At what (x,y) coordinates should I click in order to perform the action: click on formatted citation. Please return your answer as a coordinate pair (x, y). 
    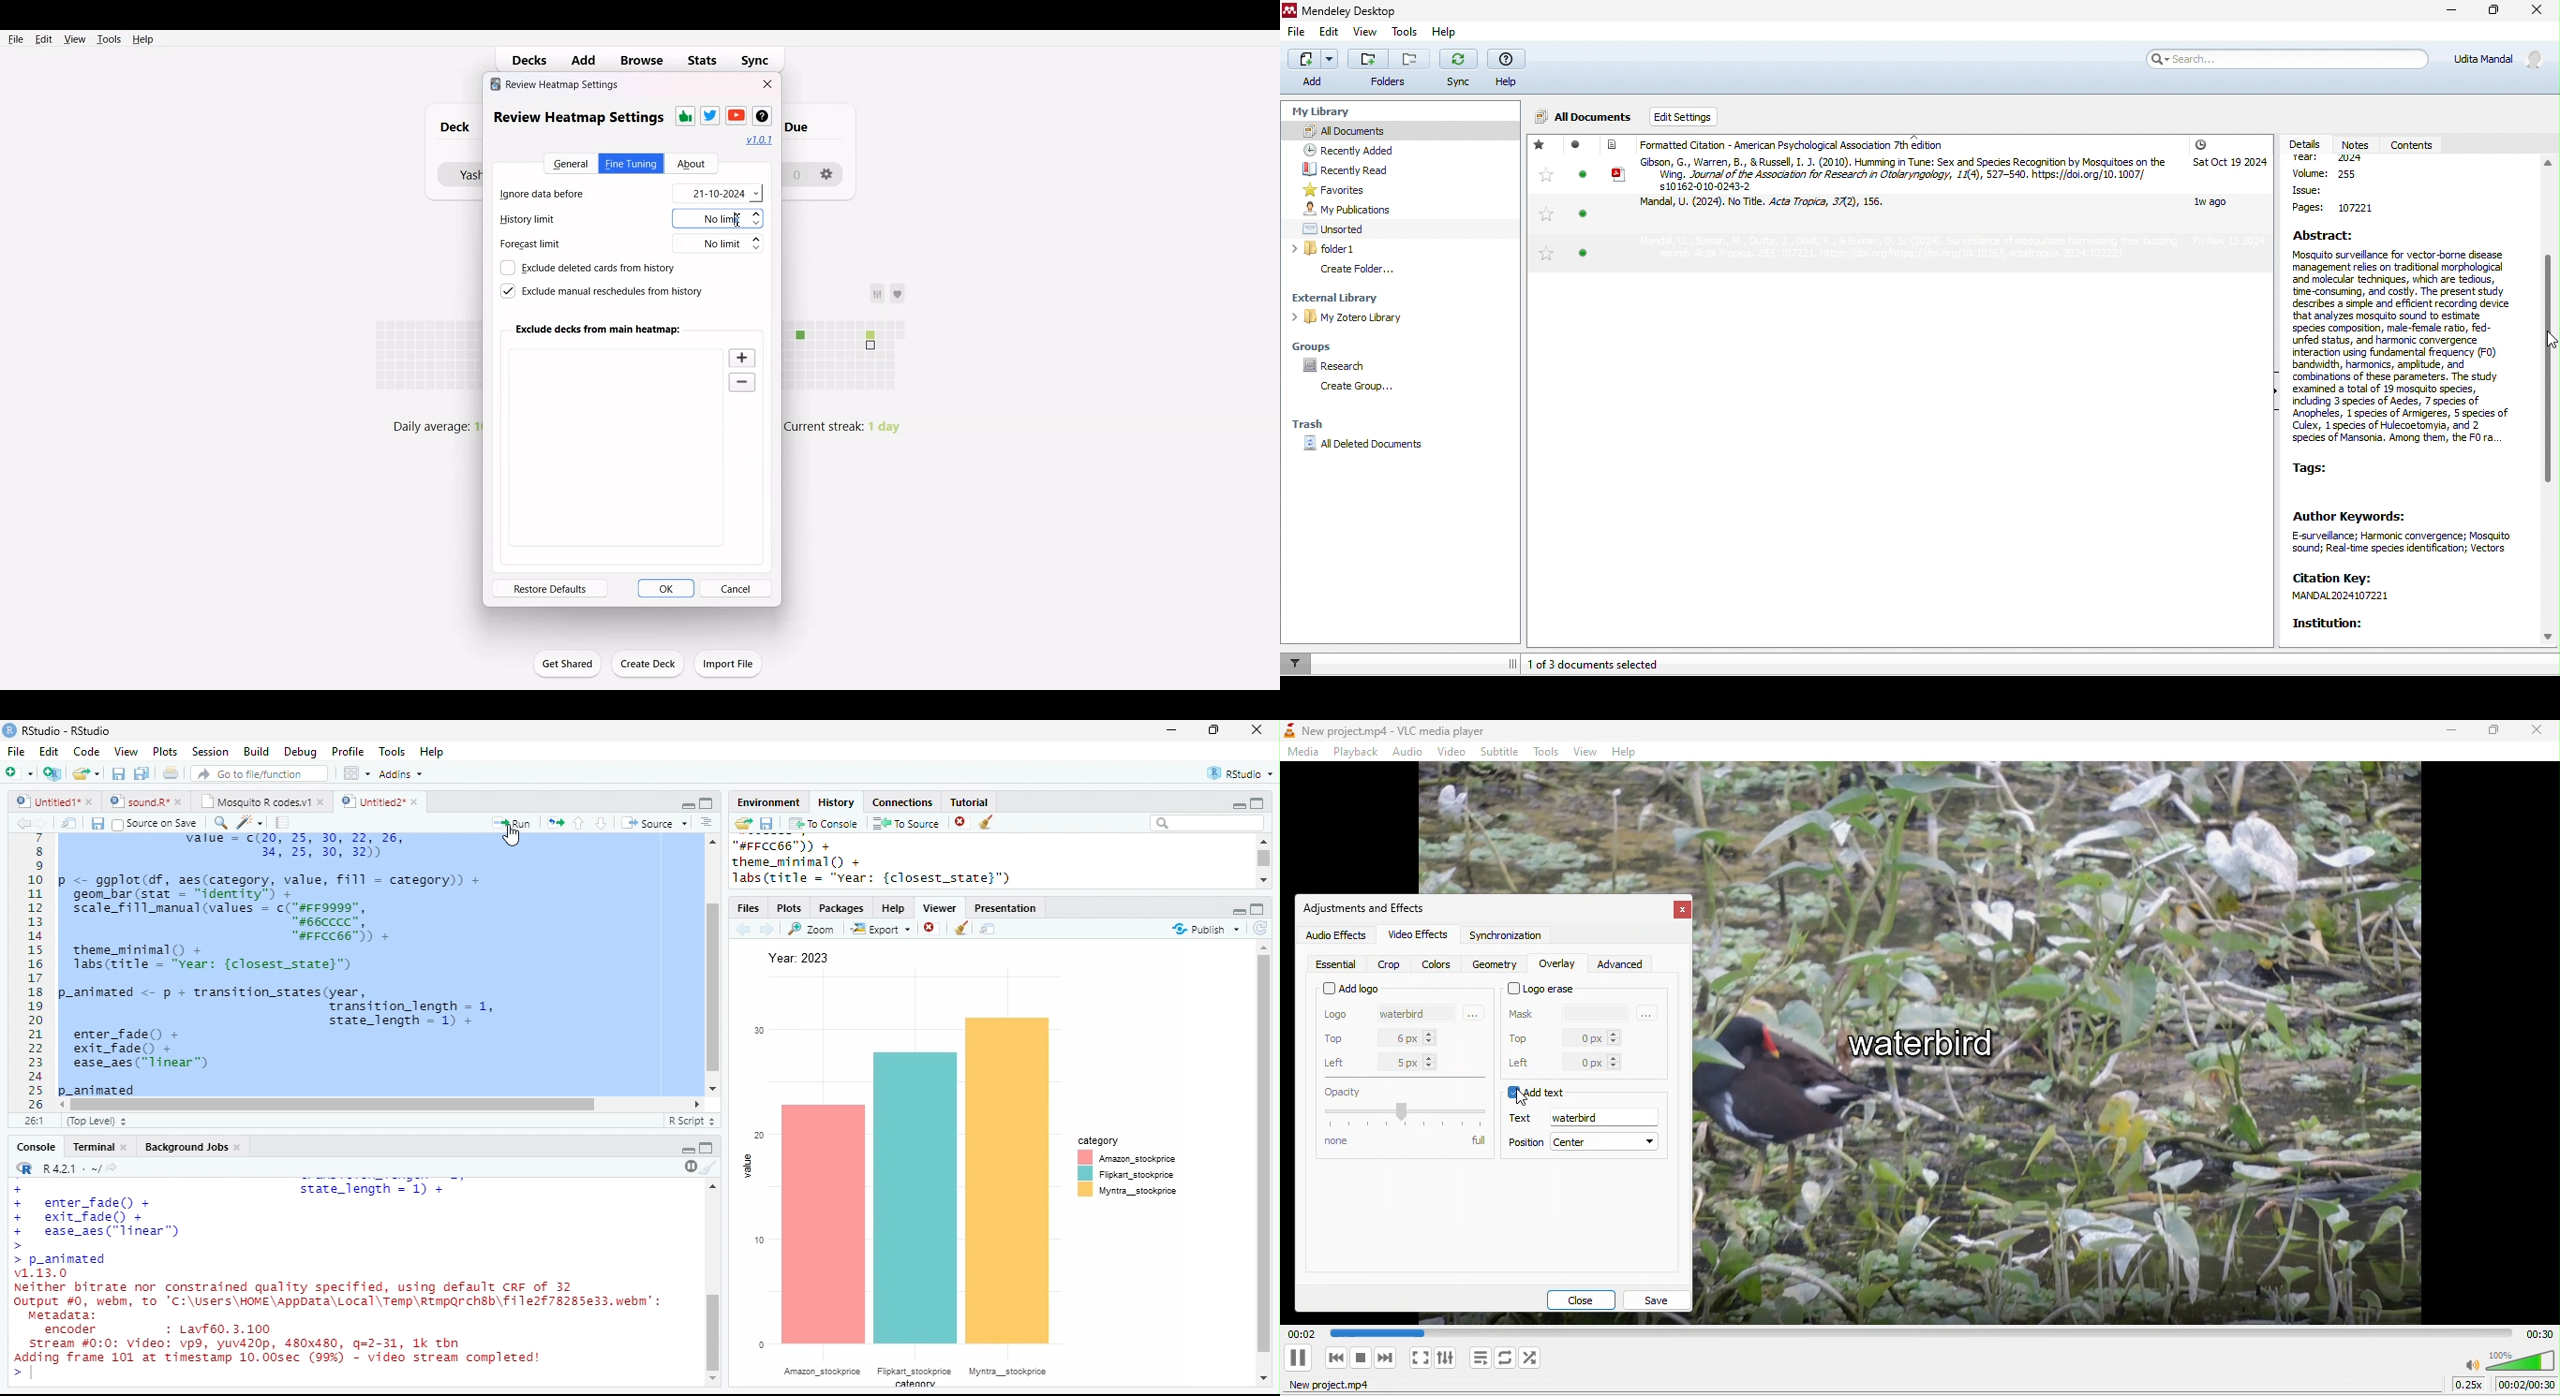
    Looking at the image, I should click on (1784, 145).